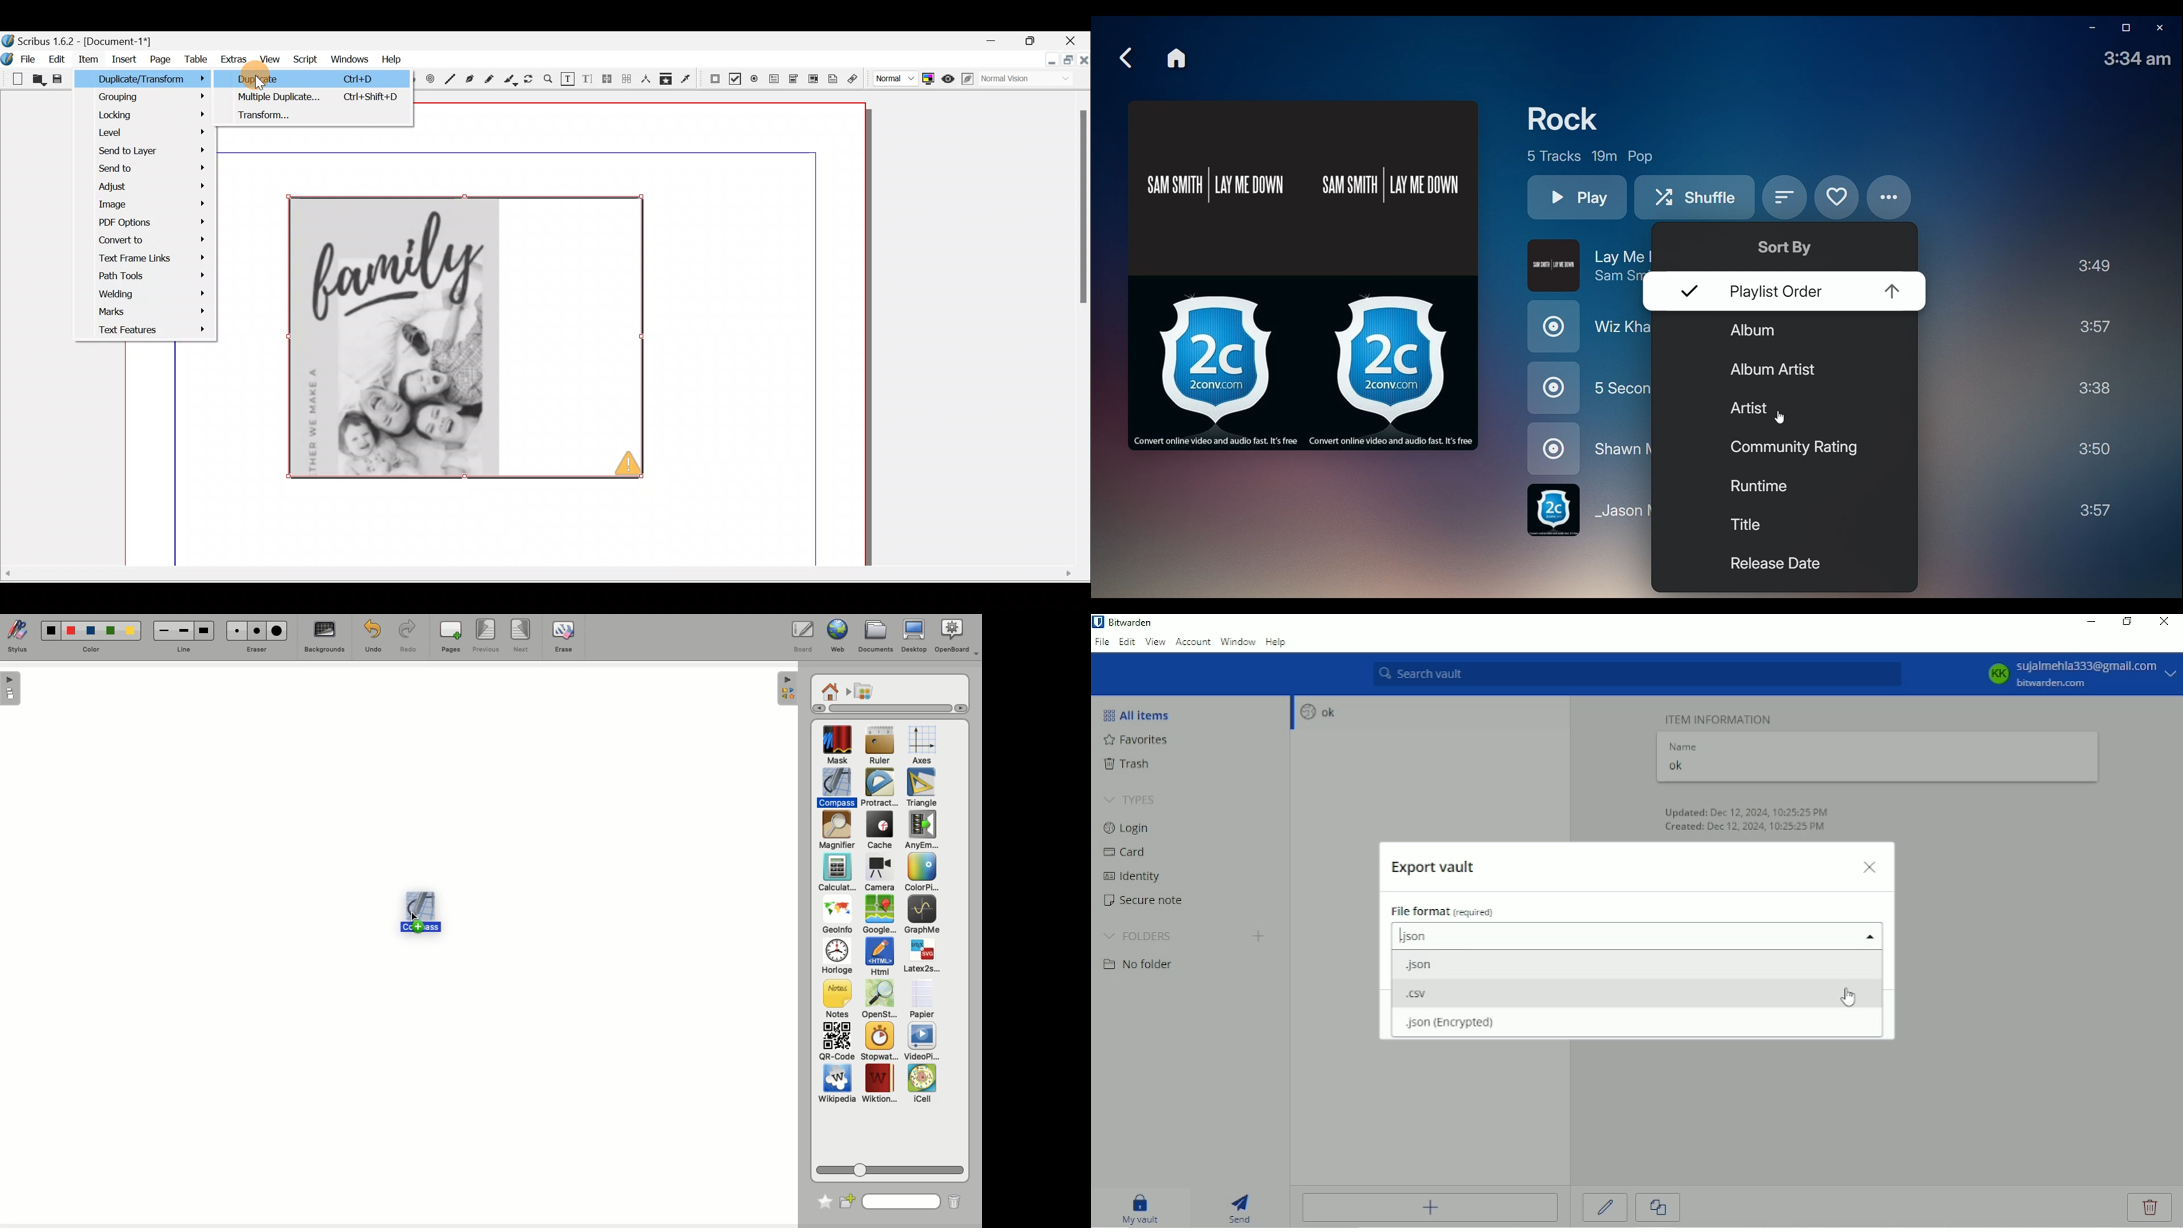 The height and width of the screenshot is (1232, 2184). What do you see at coordinates (1084, 66) in the screenshot?
I see `Close` at bounding box center [1084, 66].